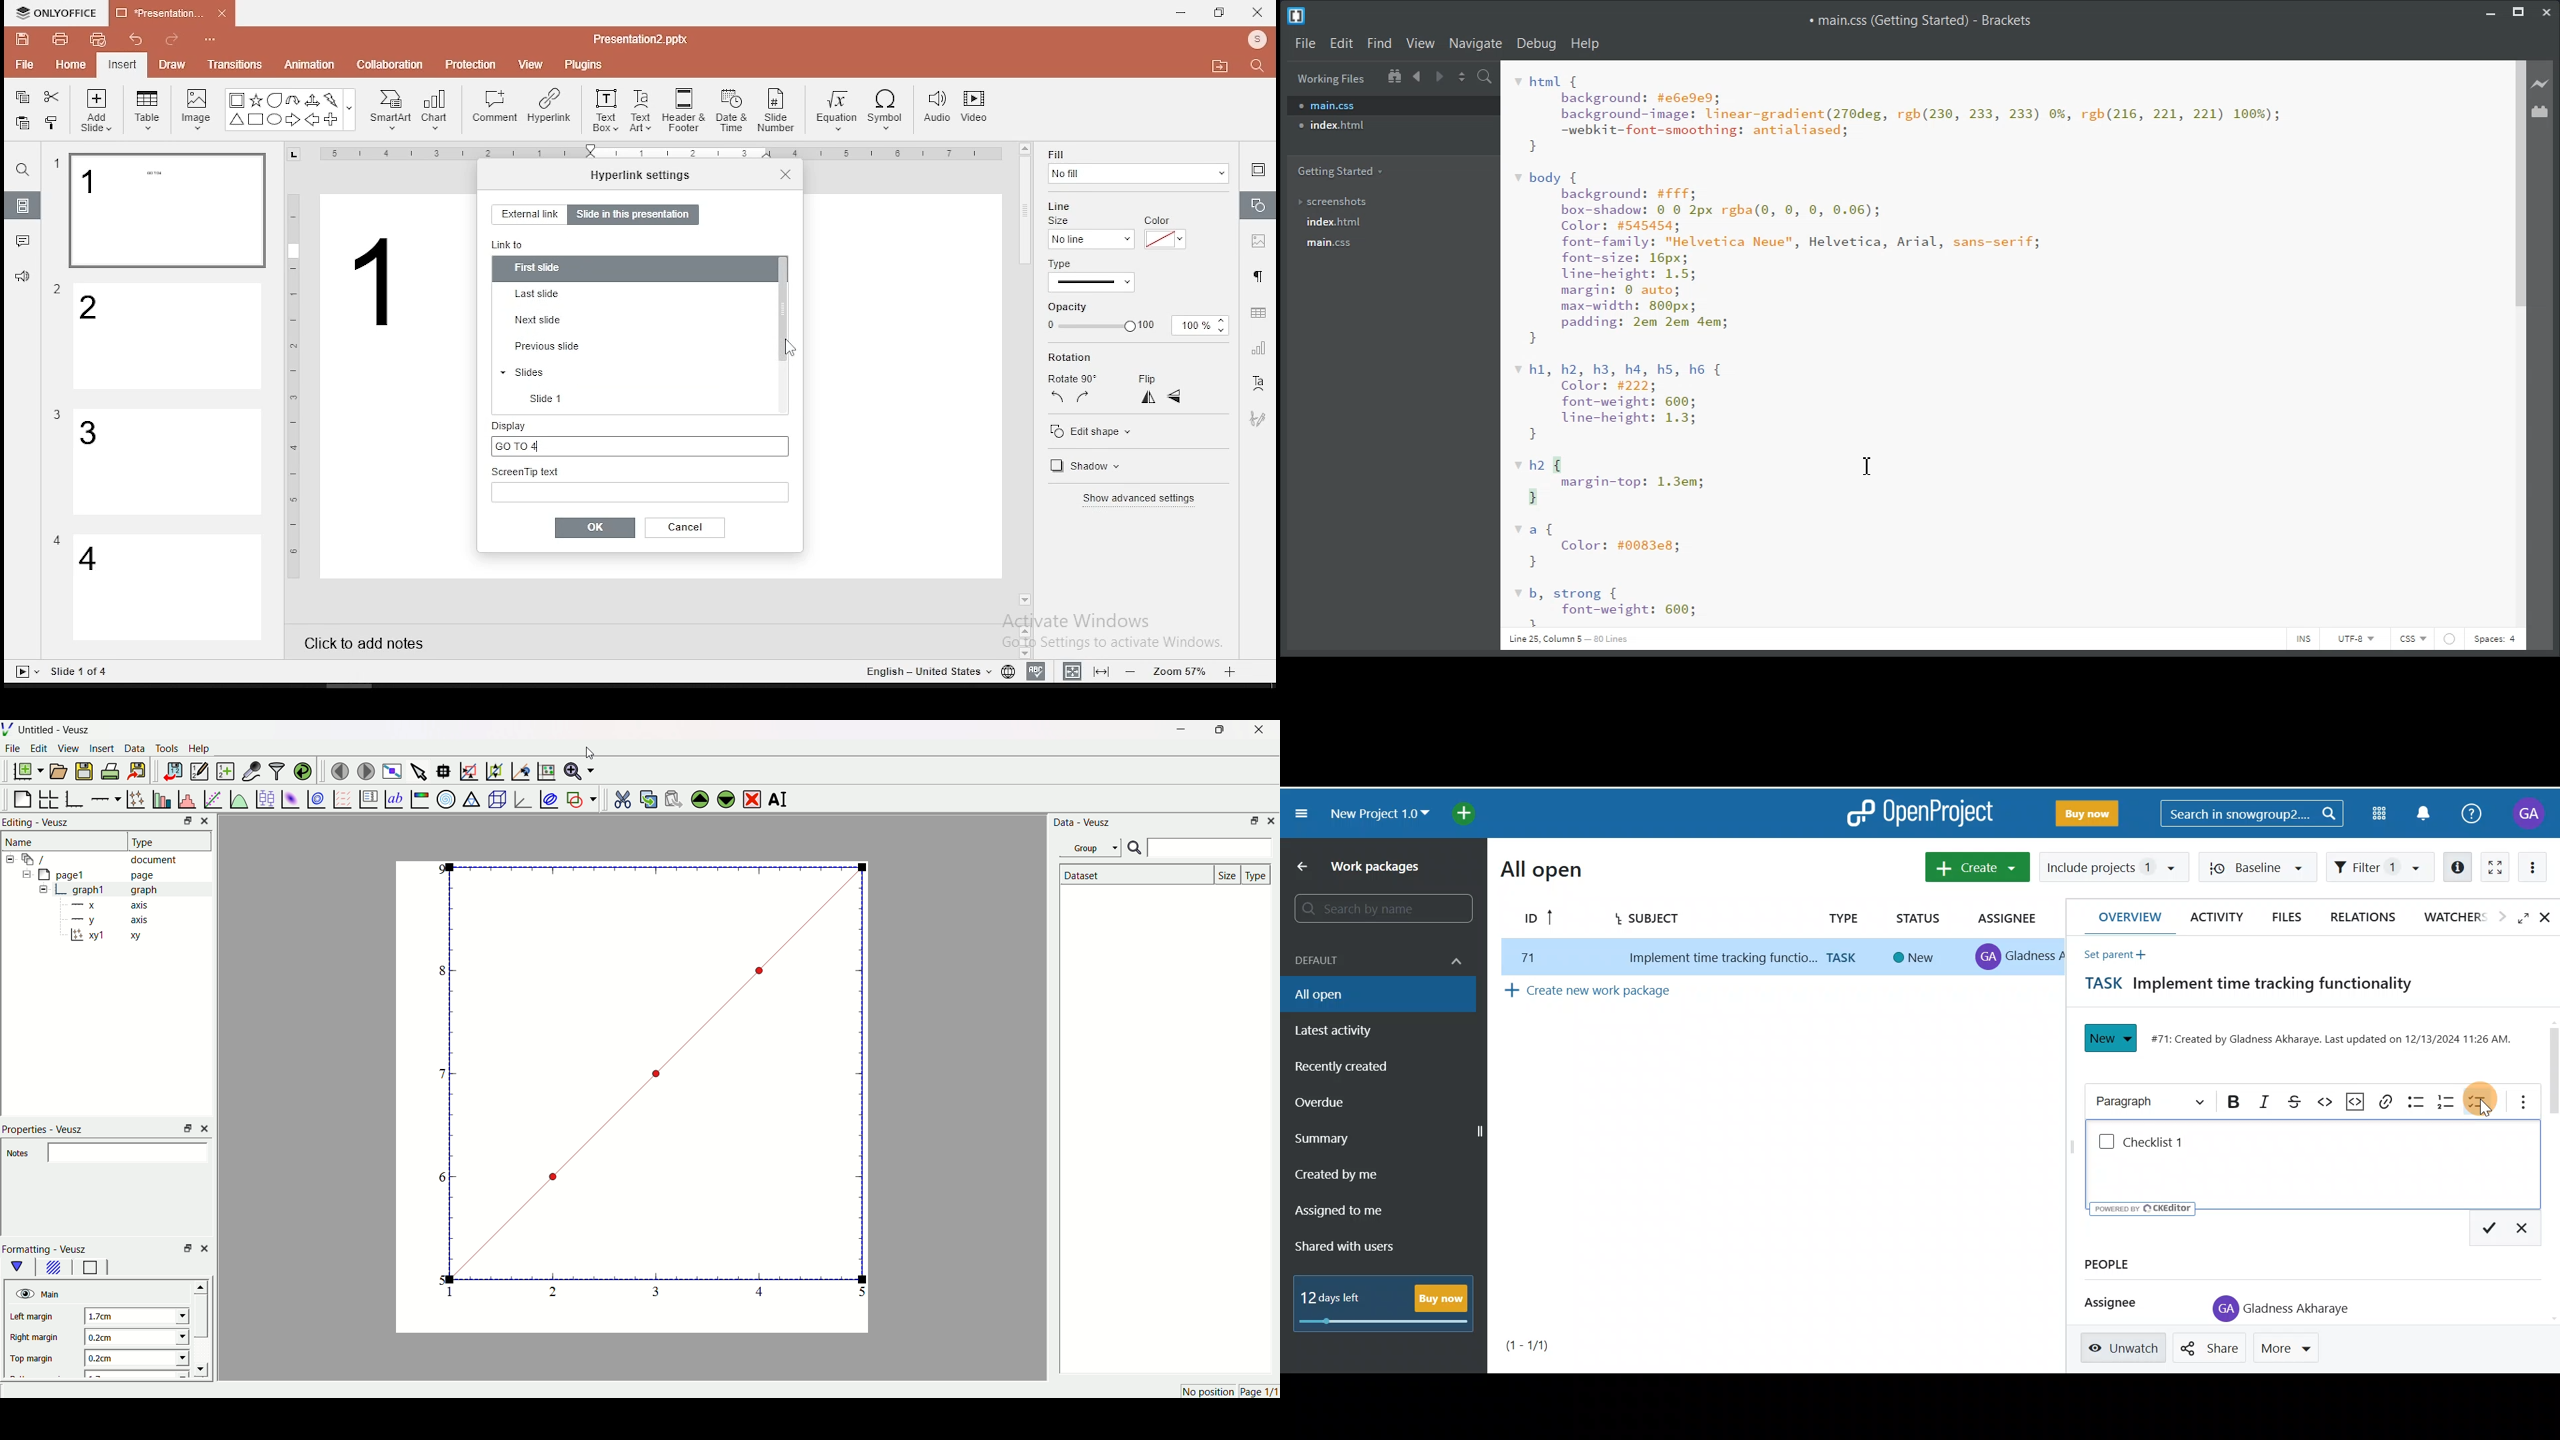  What do you see at coordinates (35, 1318) in the screenshot?
I see `left margin` at bounding box center [35, 1318].